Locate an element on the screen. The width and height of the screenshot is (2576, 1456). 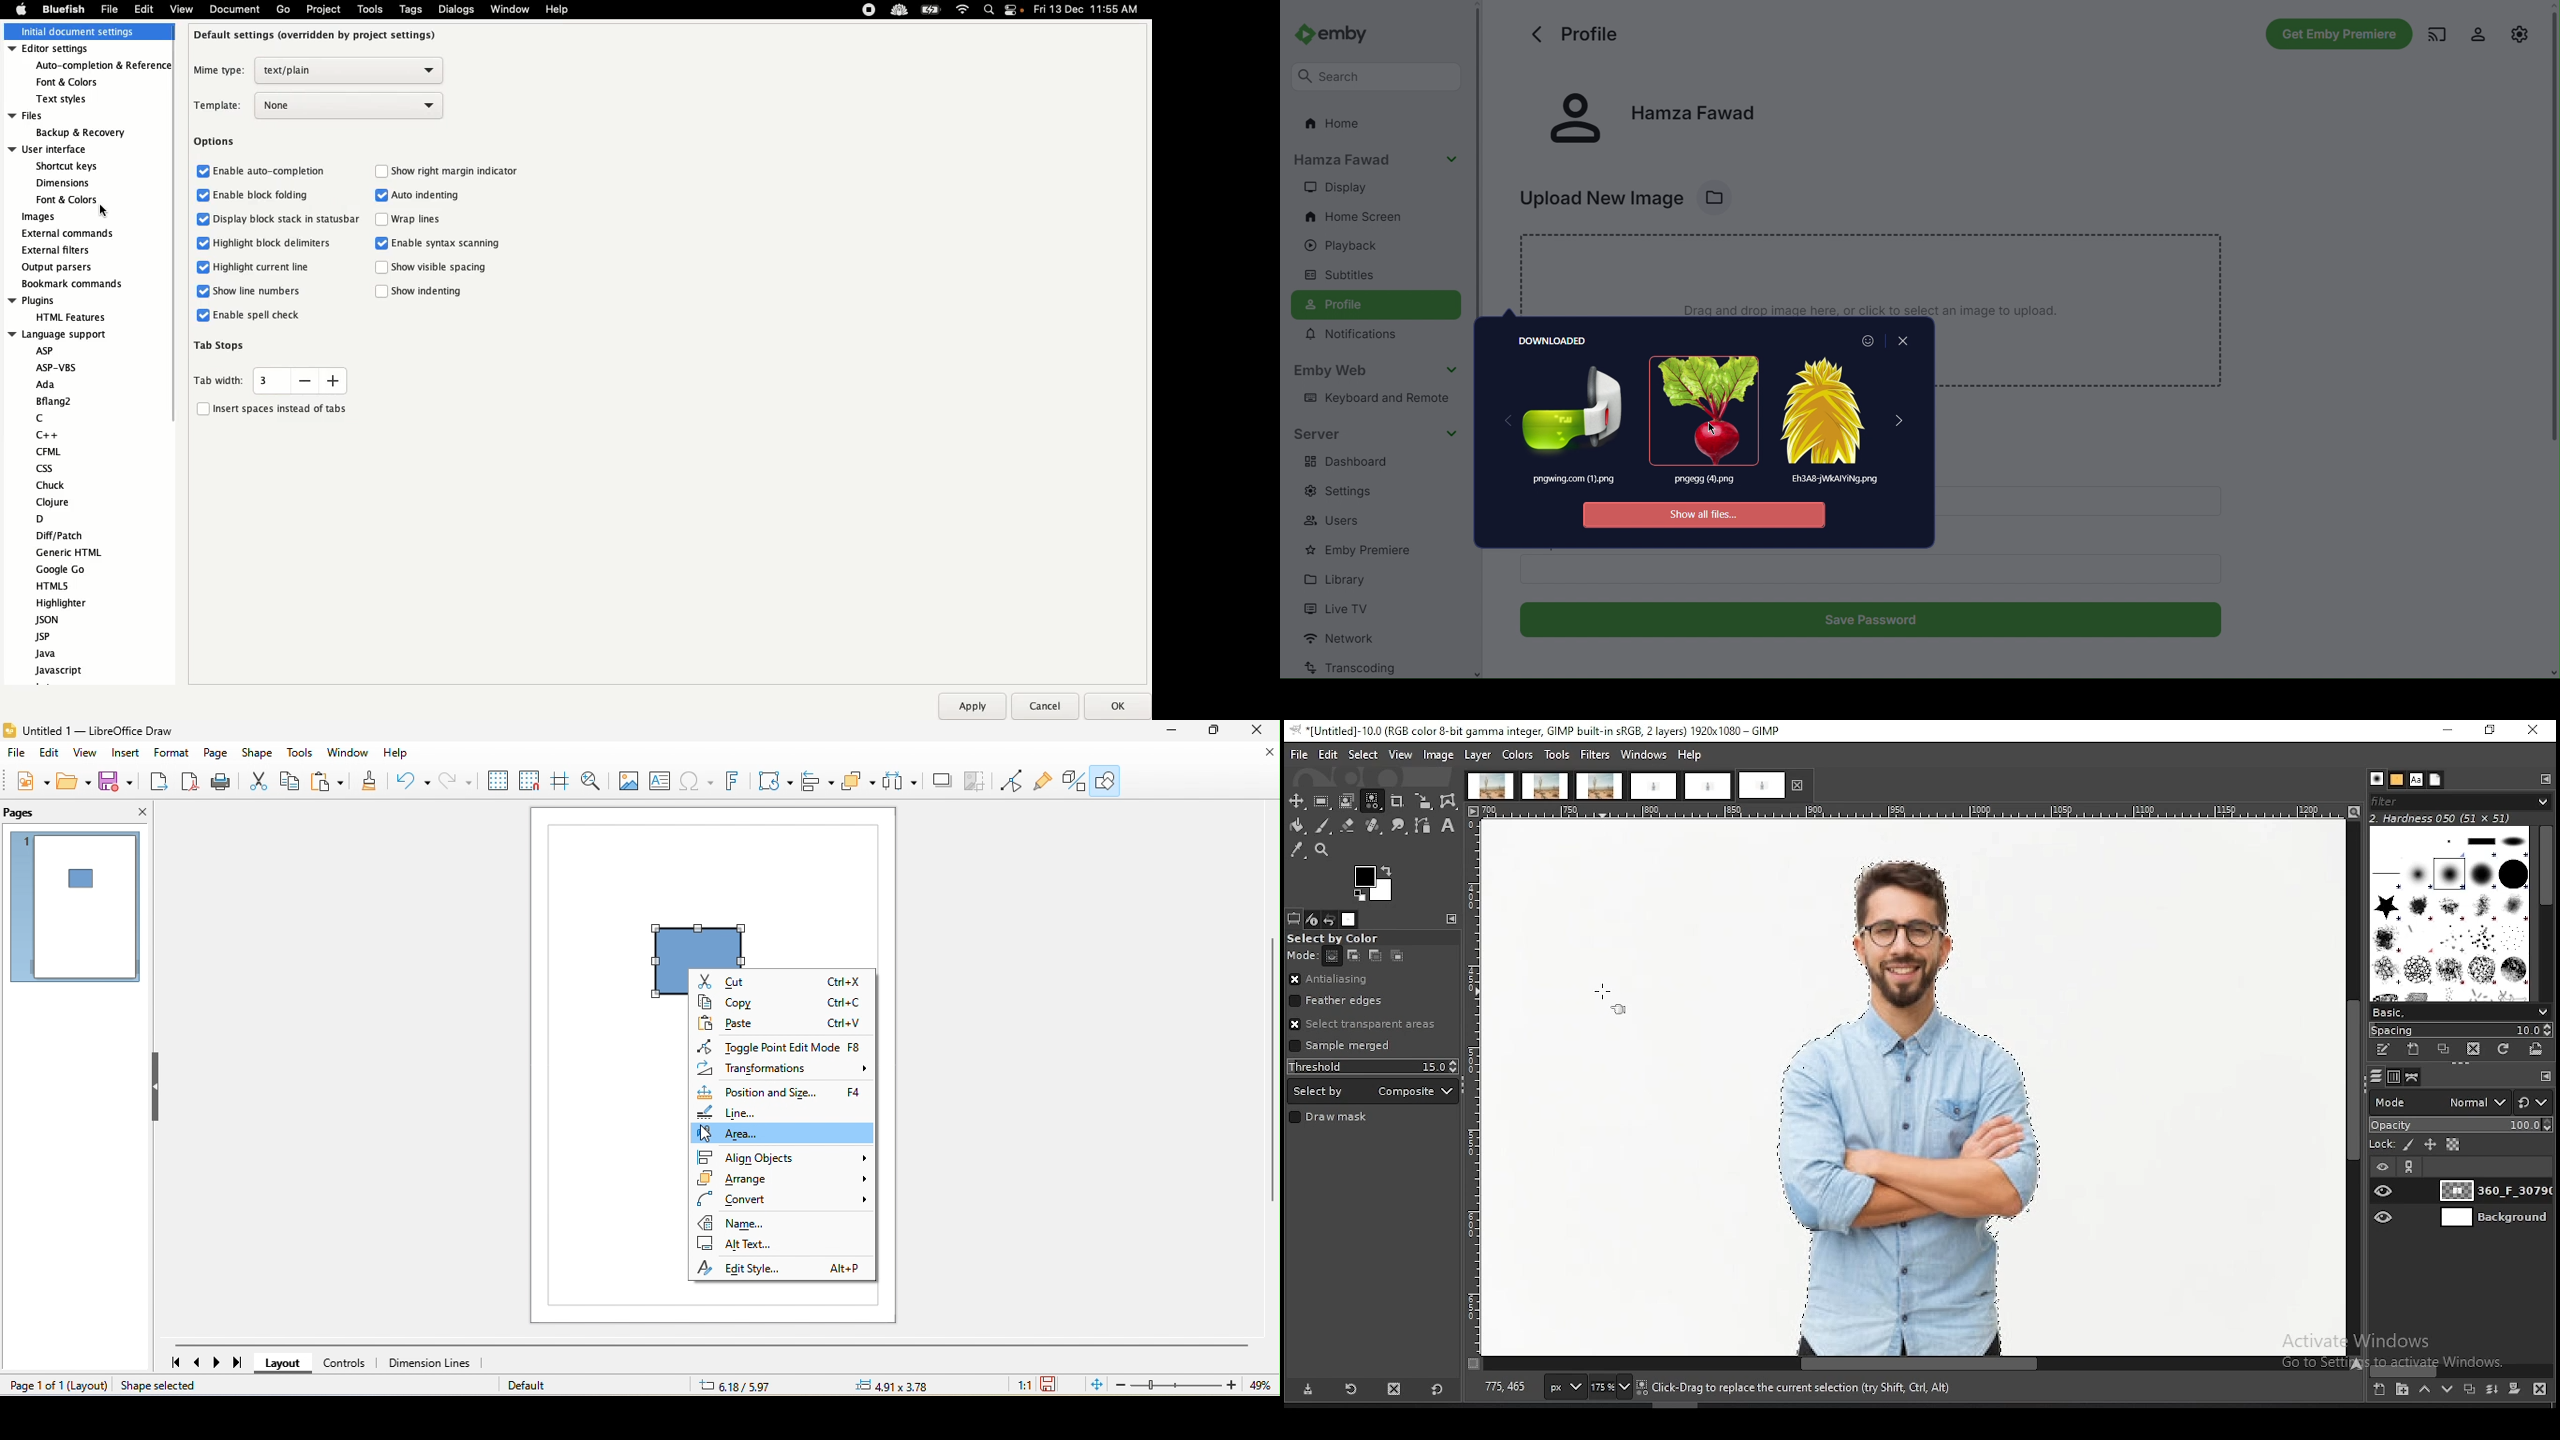
Image 2 is located at coordinates (1711, 424).